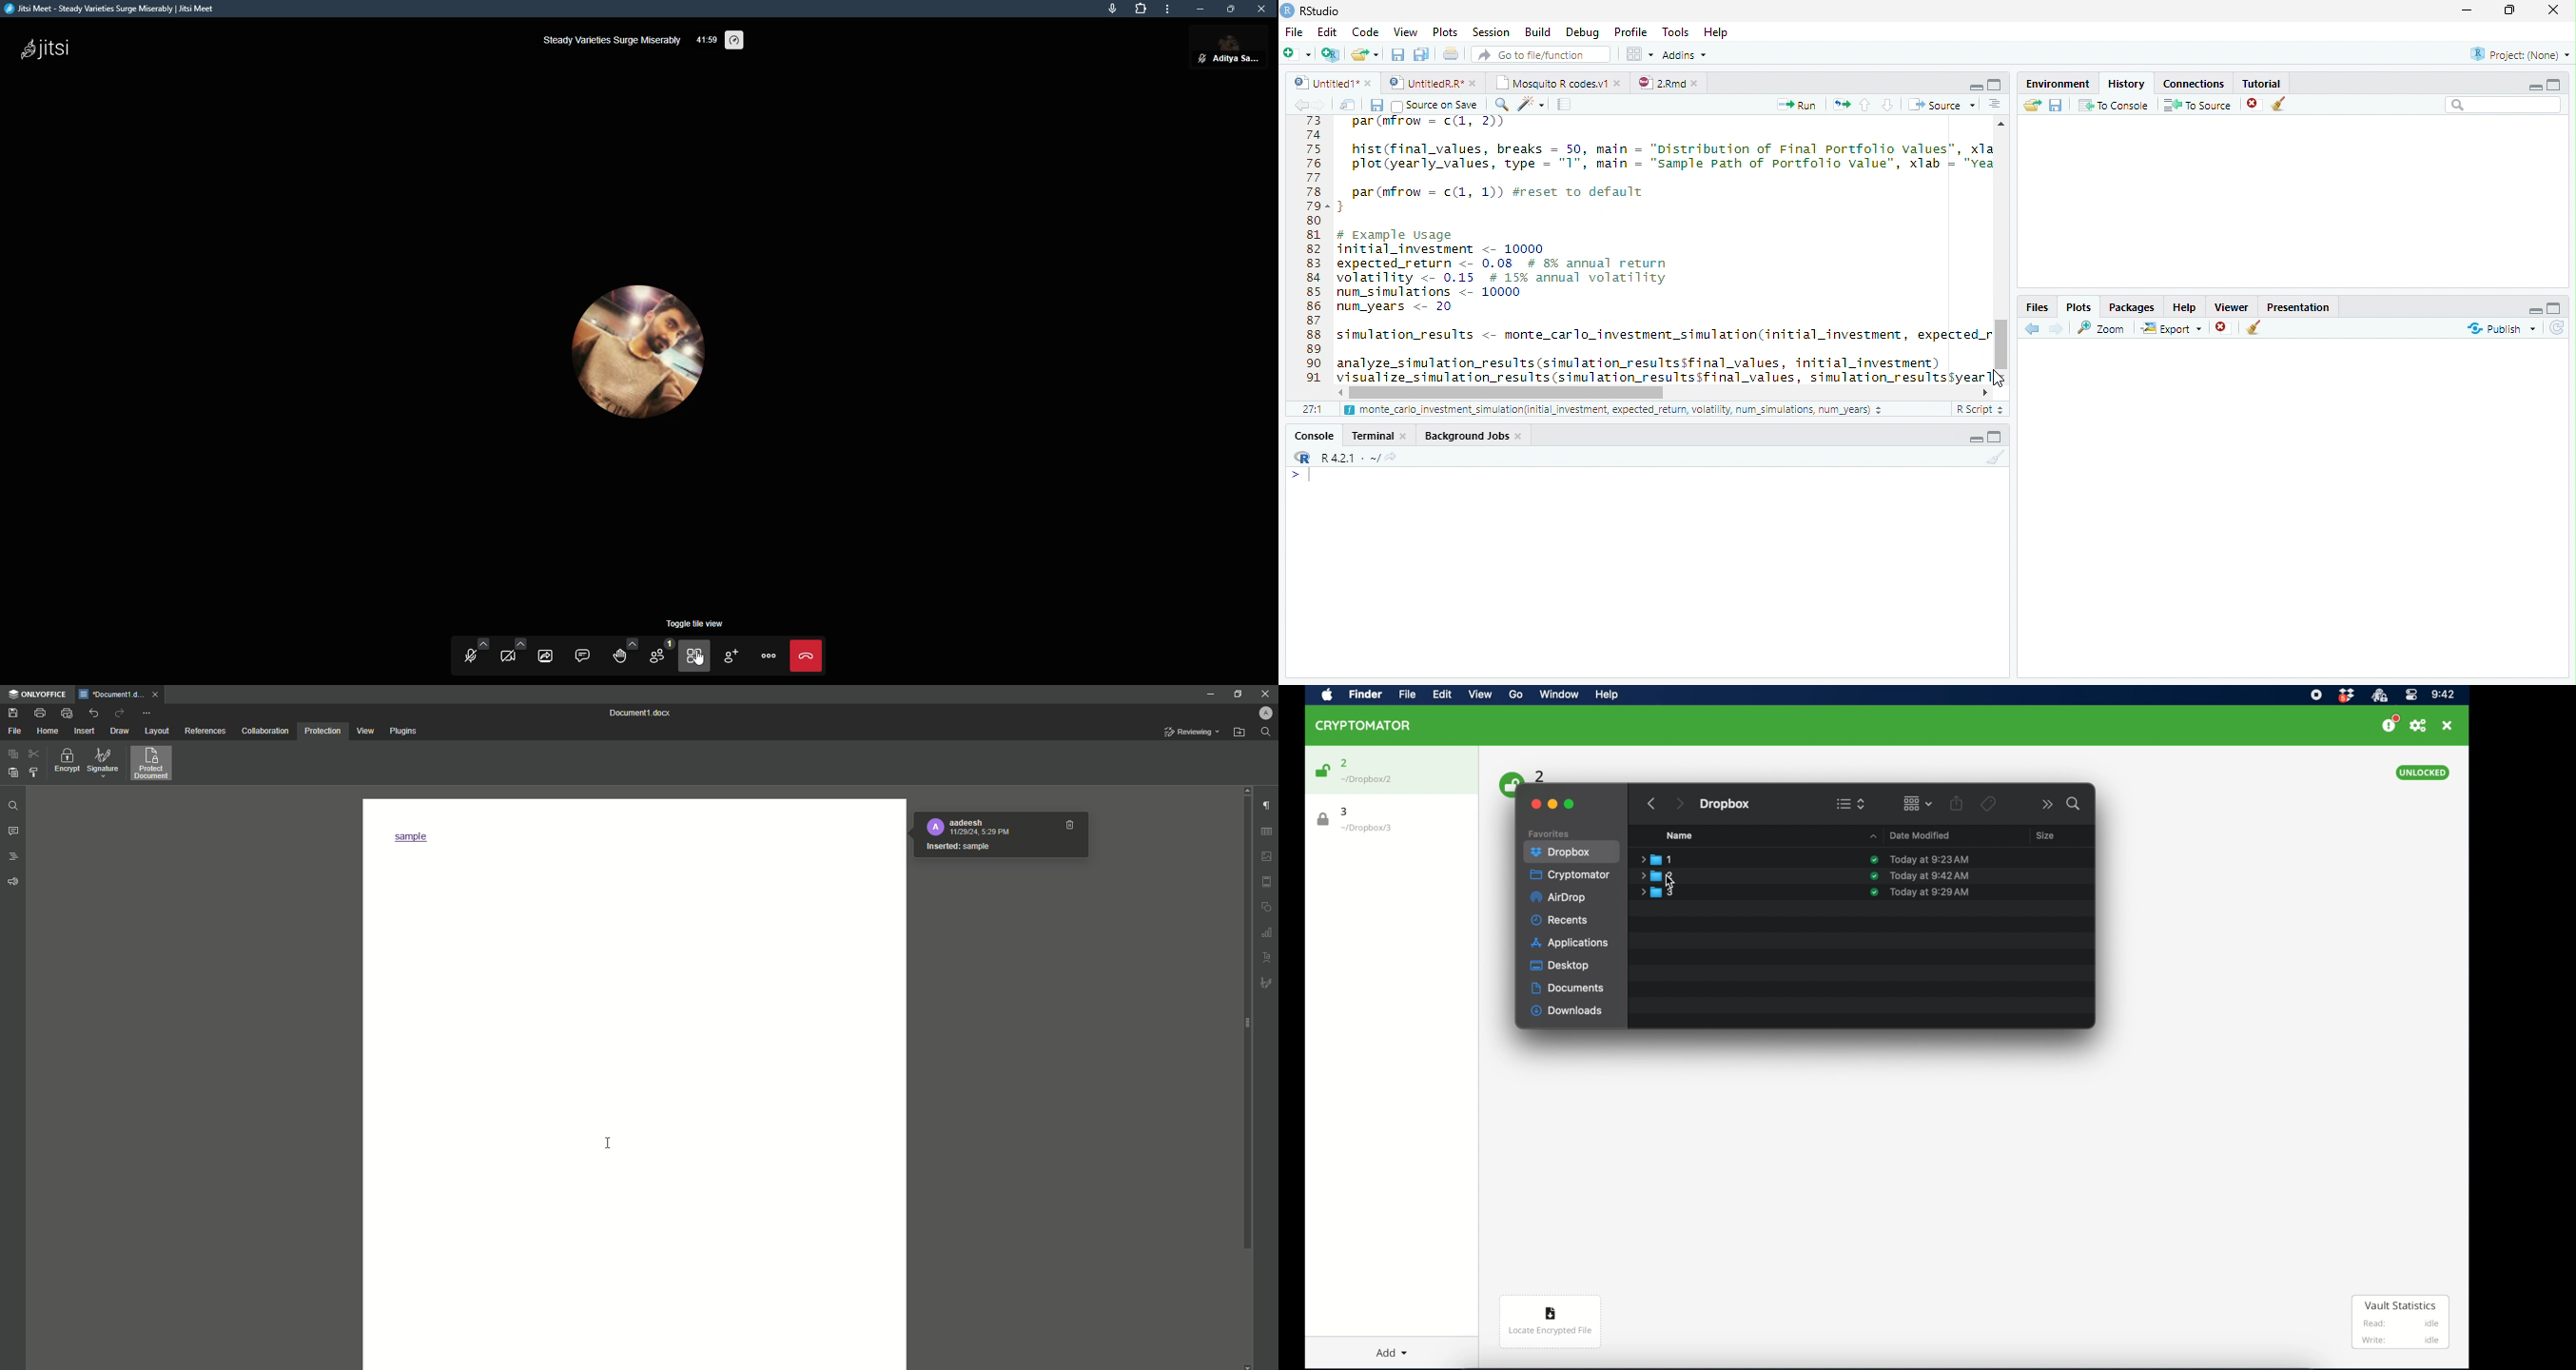 This screenshot has height=1372, width=2576. Describe the element at coordinates (1233, 9) in the screenshot. I see `maximize` at that location.